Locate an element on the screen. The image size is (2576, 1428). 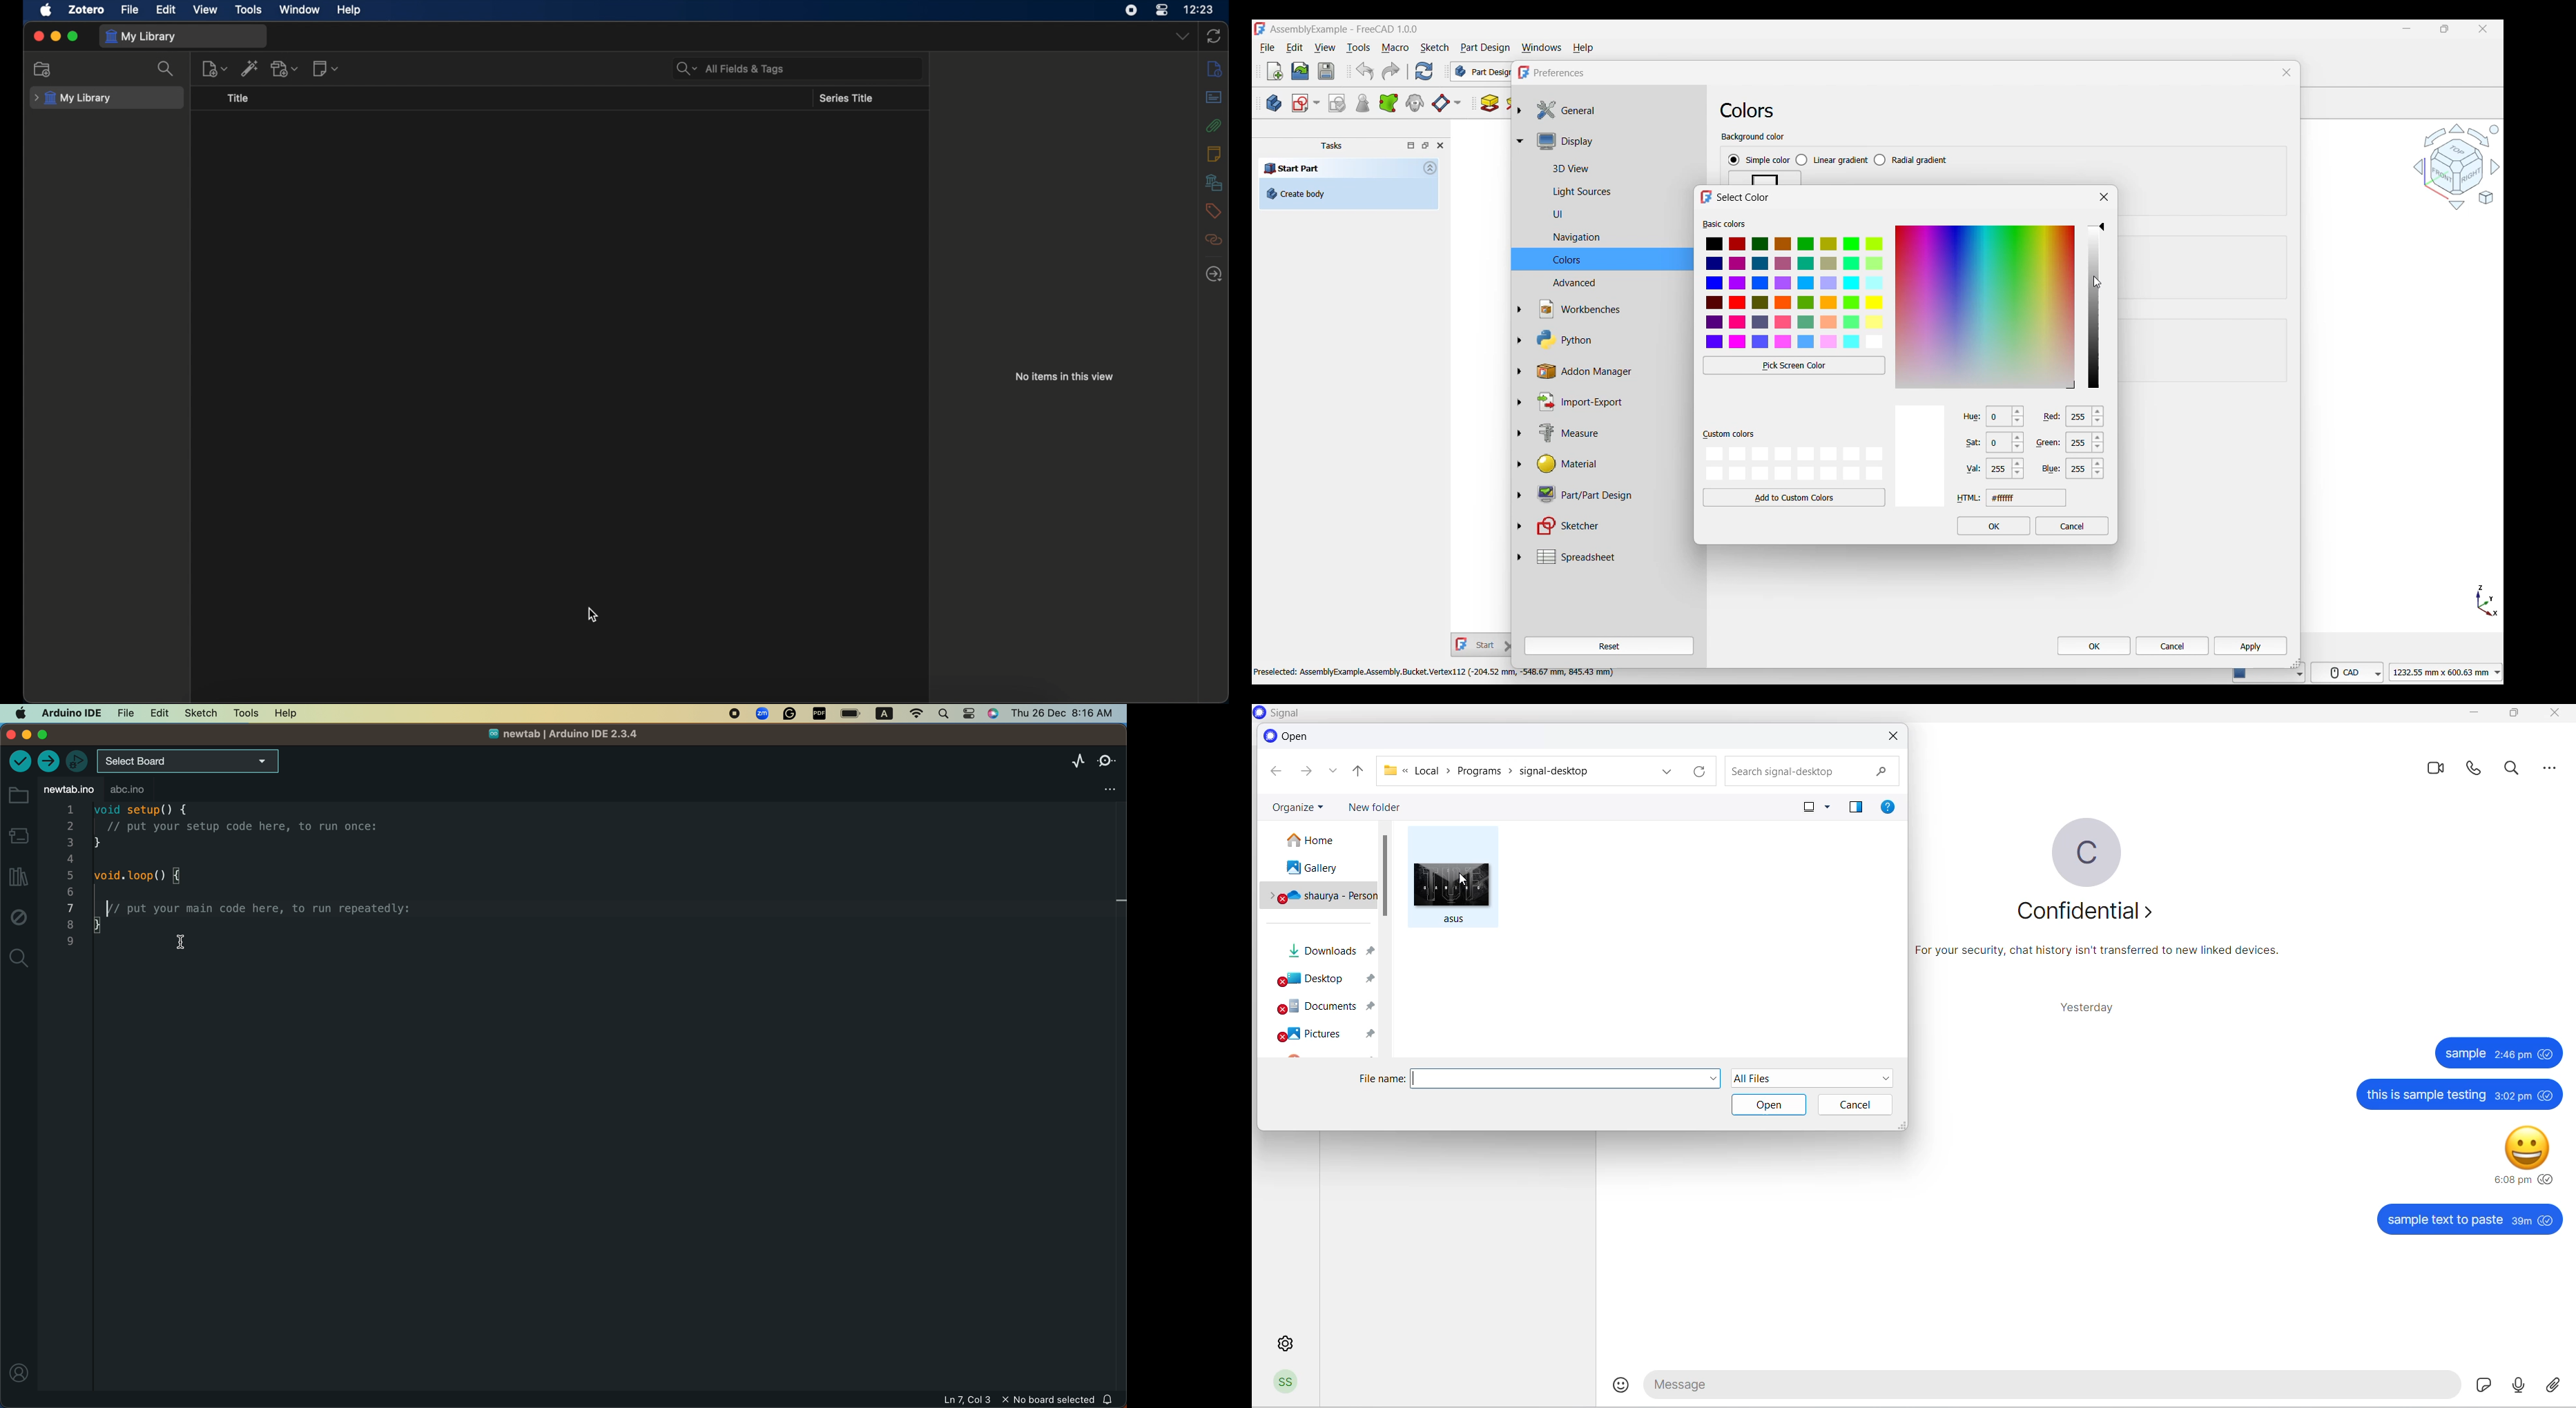
recent locations is located at coordinates (1335, 774).